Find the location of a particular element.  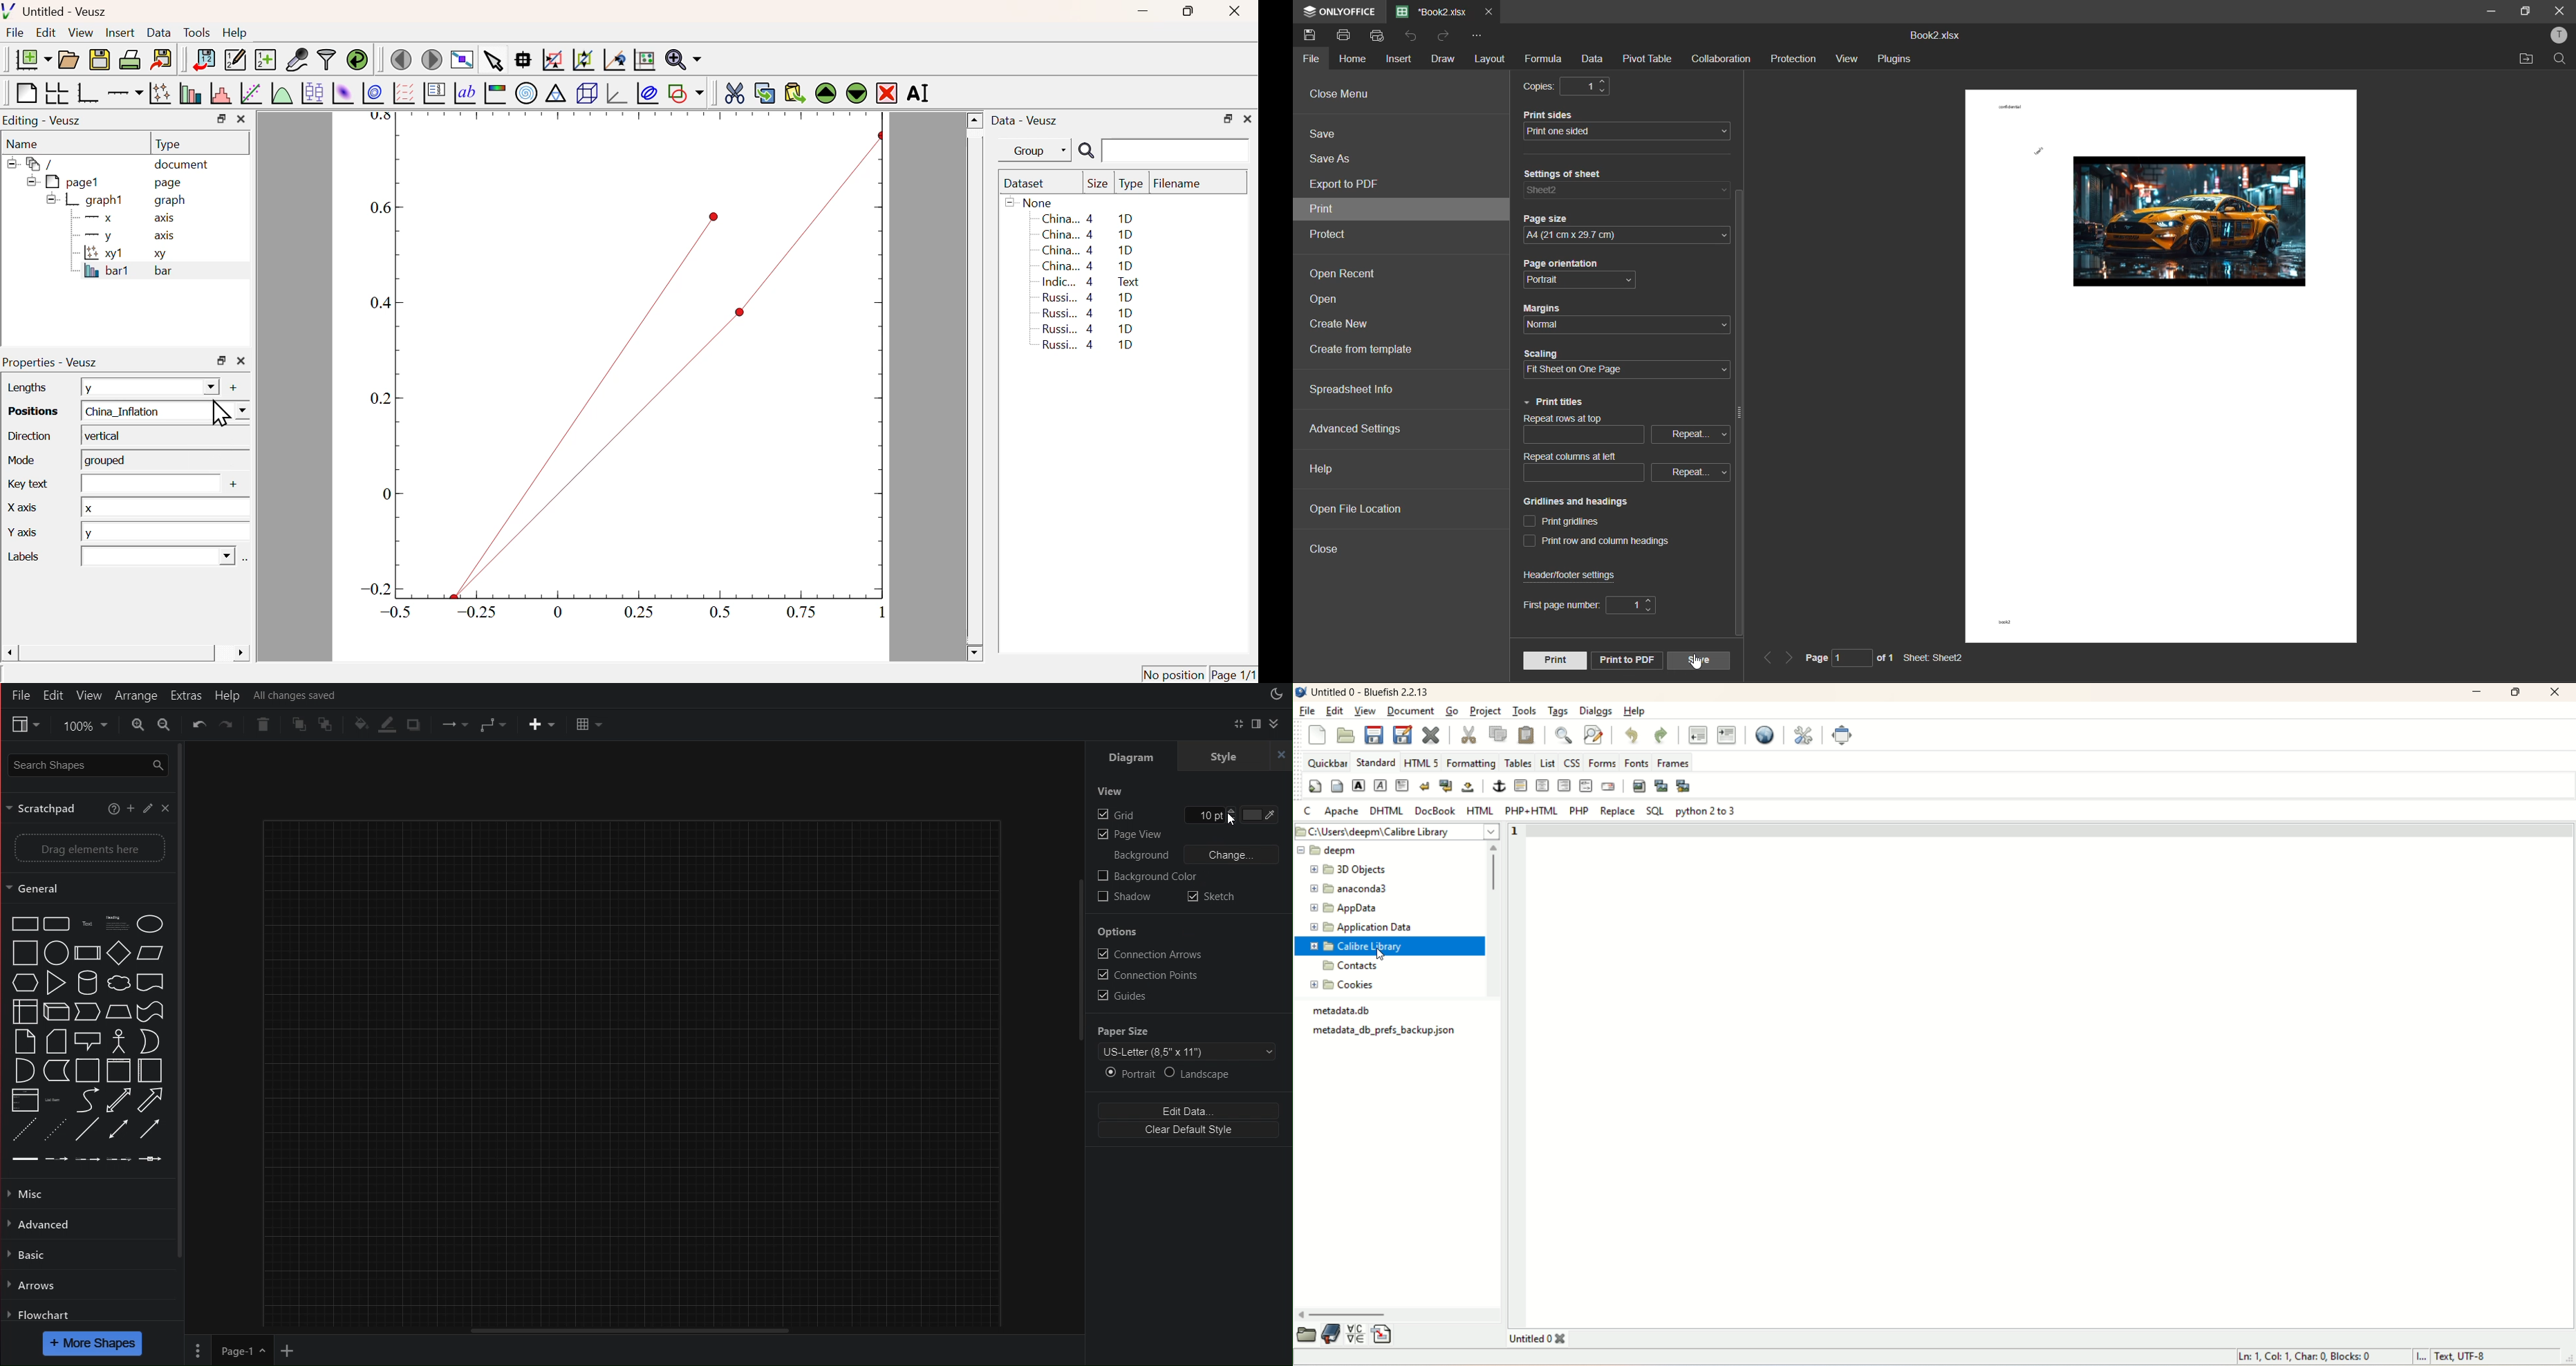

Data - Veusz is located at coordinates (1027, 121).